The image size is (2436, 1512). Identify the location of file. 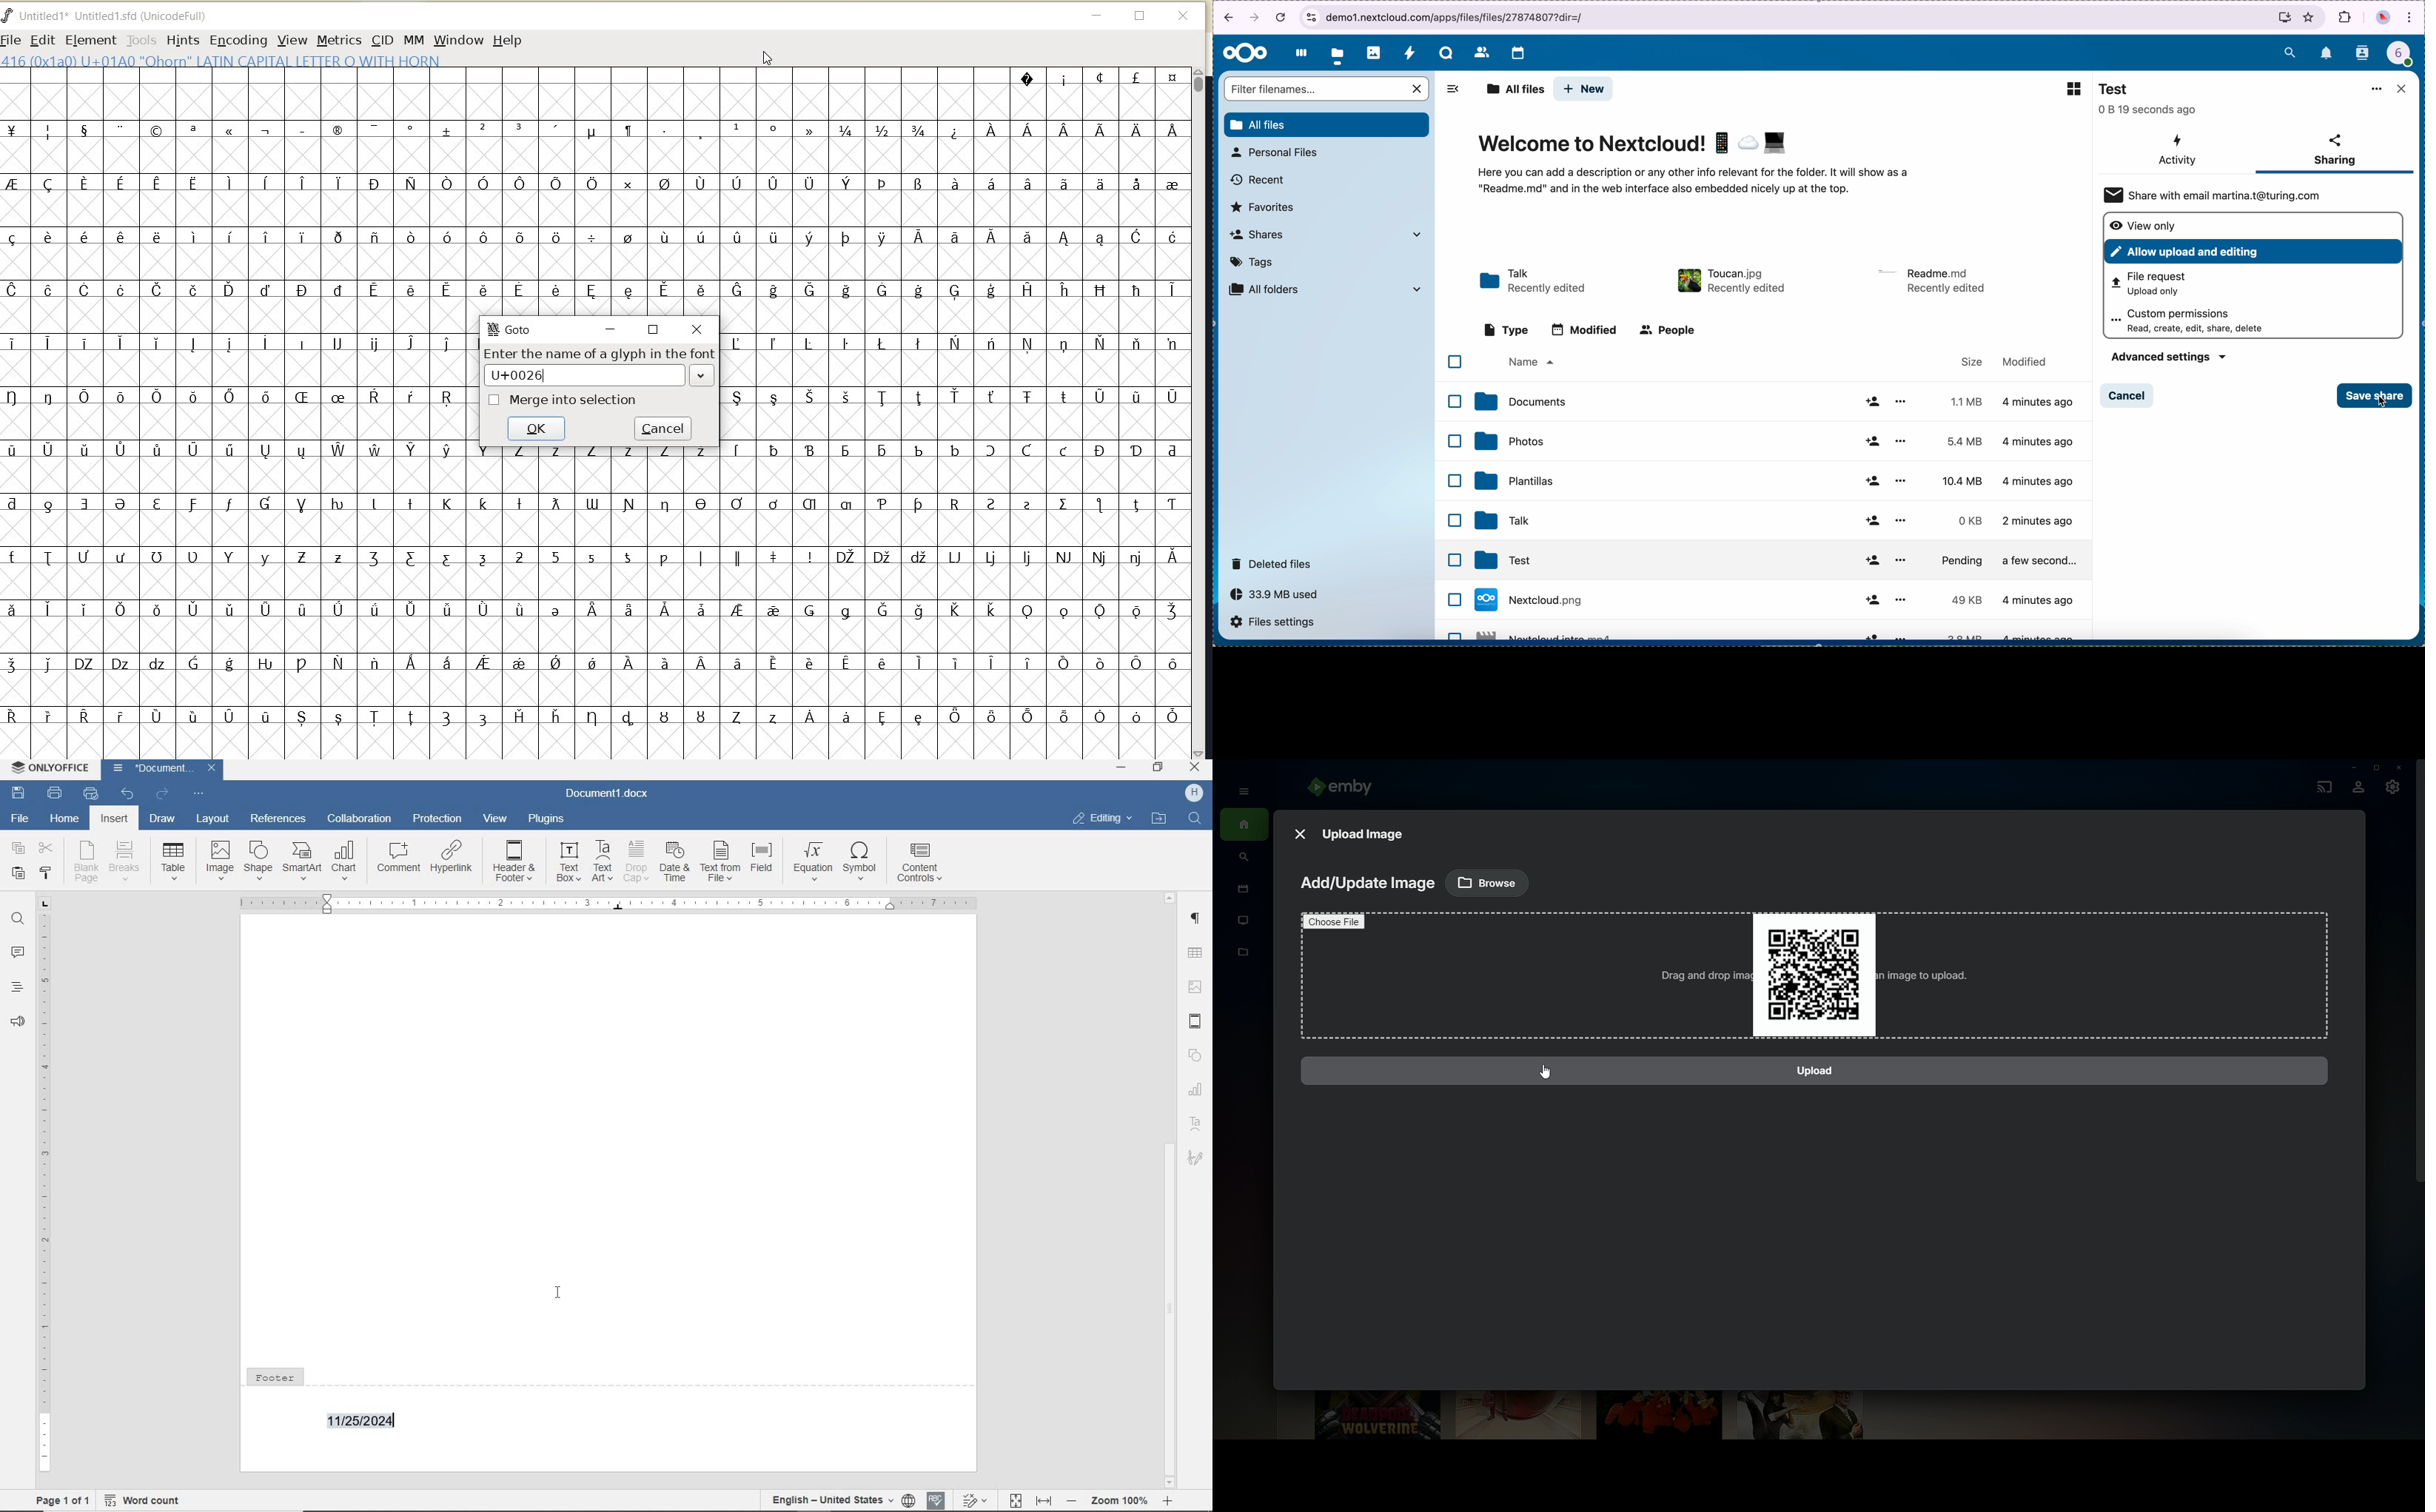
(1782, 600).